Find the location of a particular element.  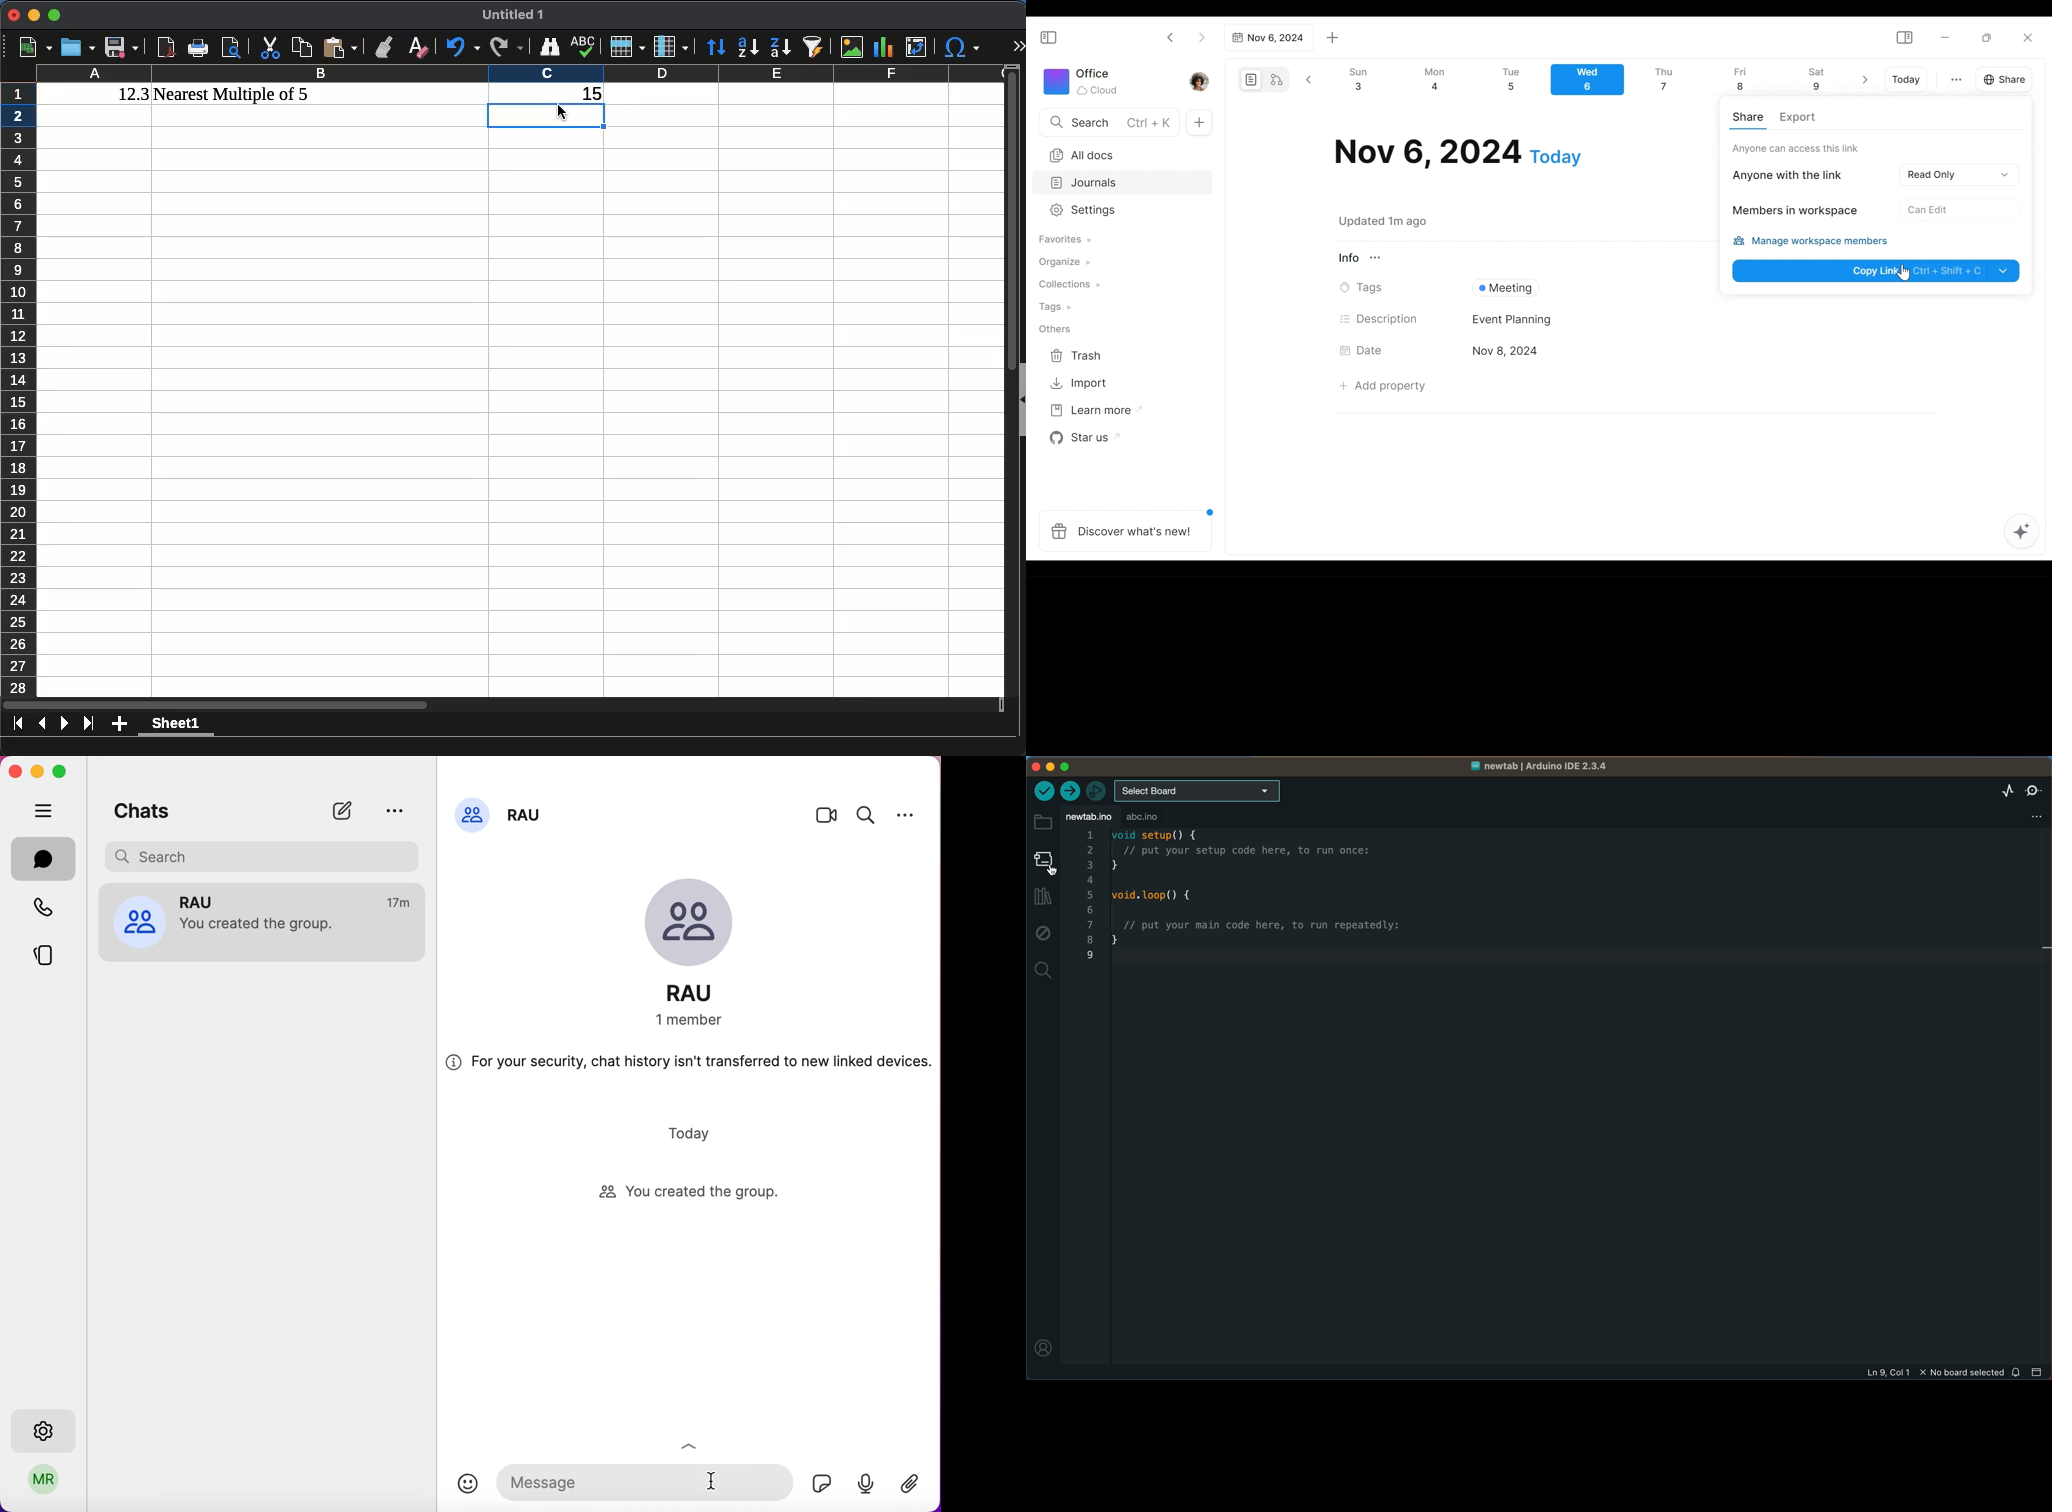

undo is located at coordinates (462, 48).